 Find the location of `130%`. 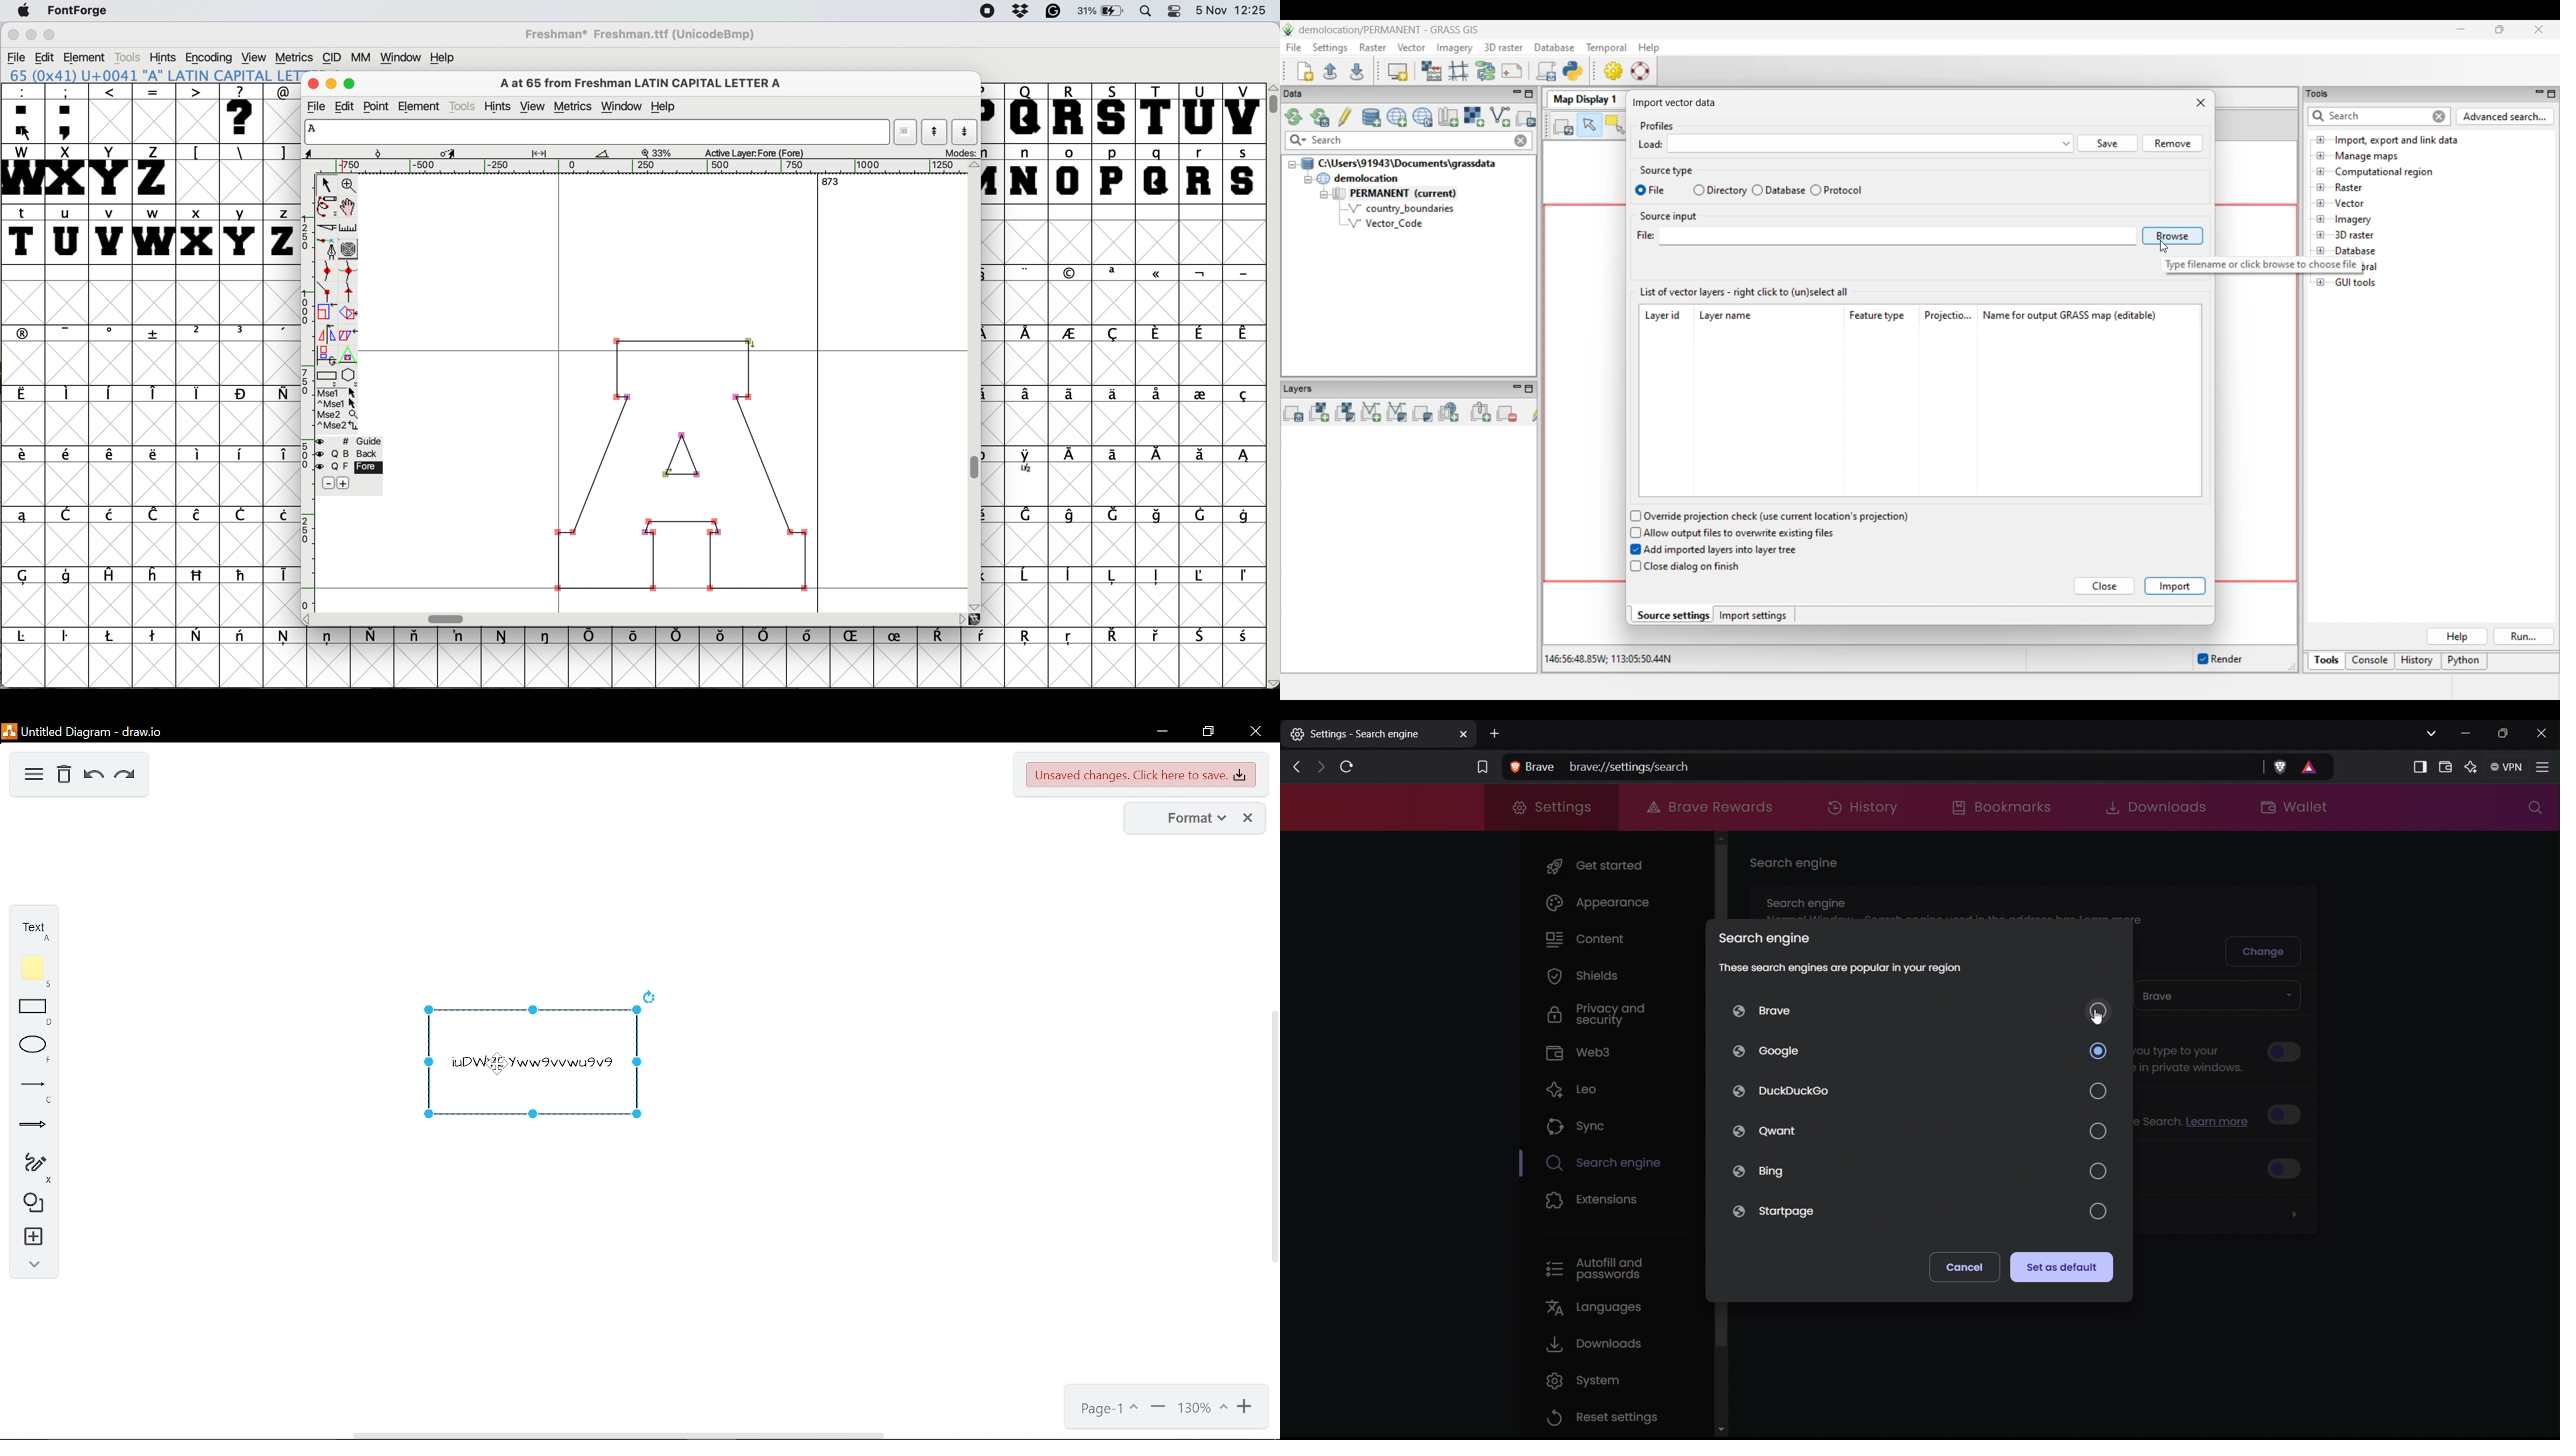

130% is located at coordinates (1201, 1410).